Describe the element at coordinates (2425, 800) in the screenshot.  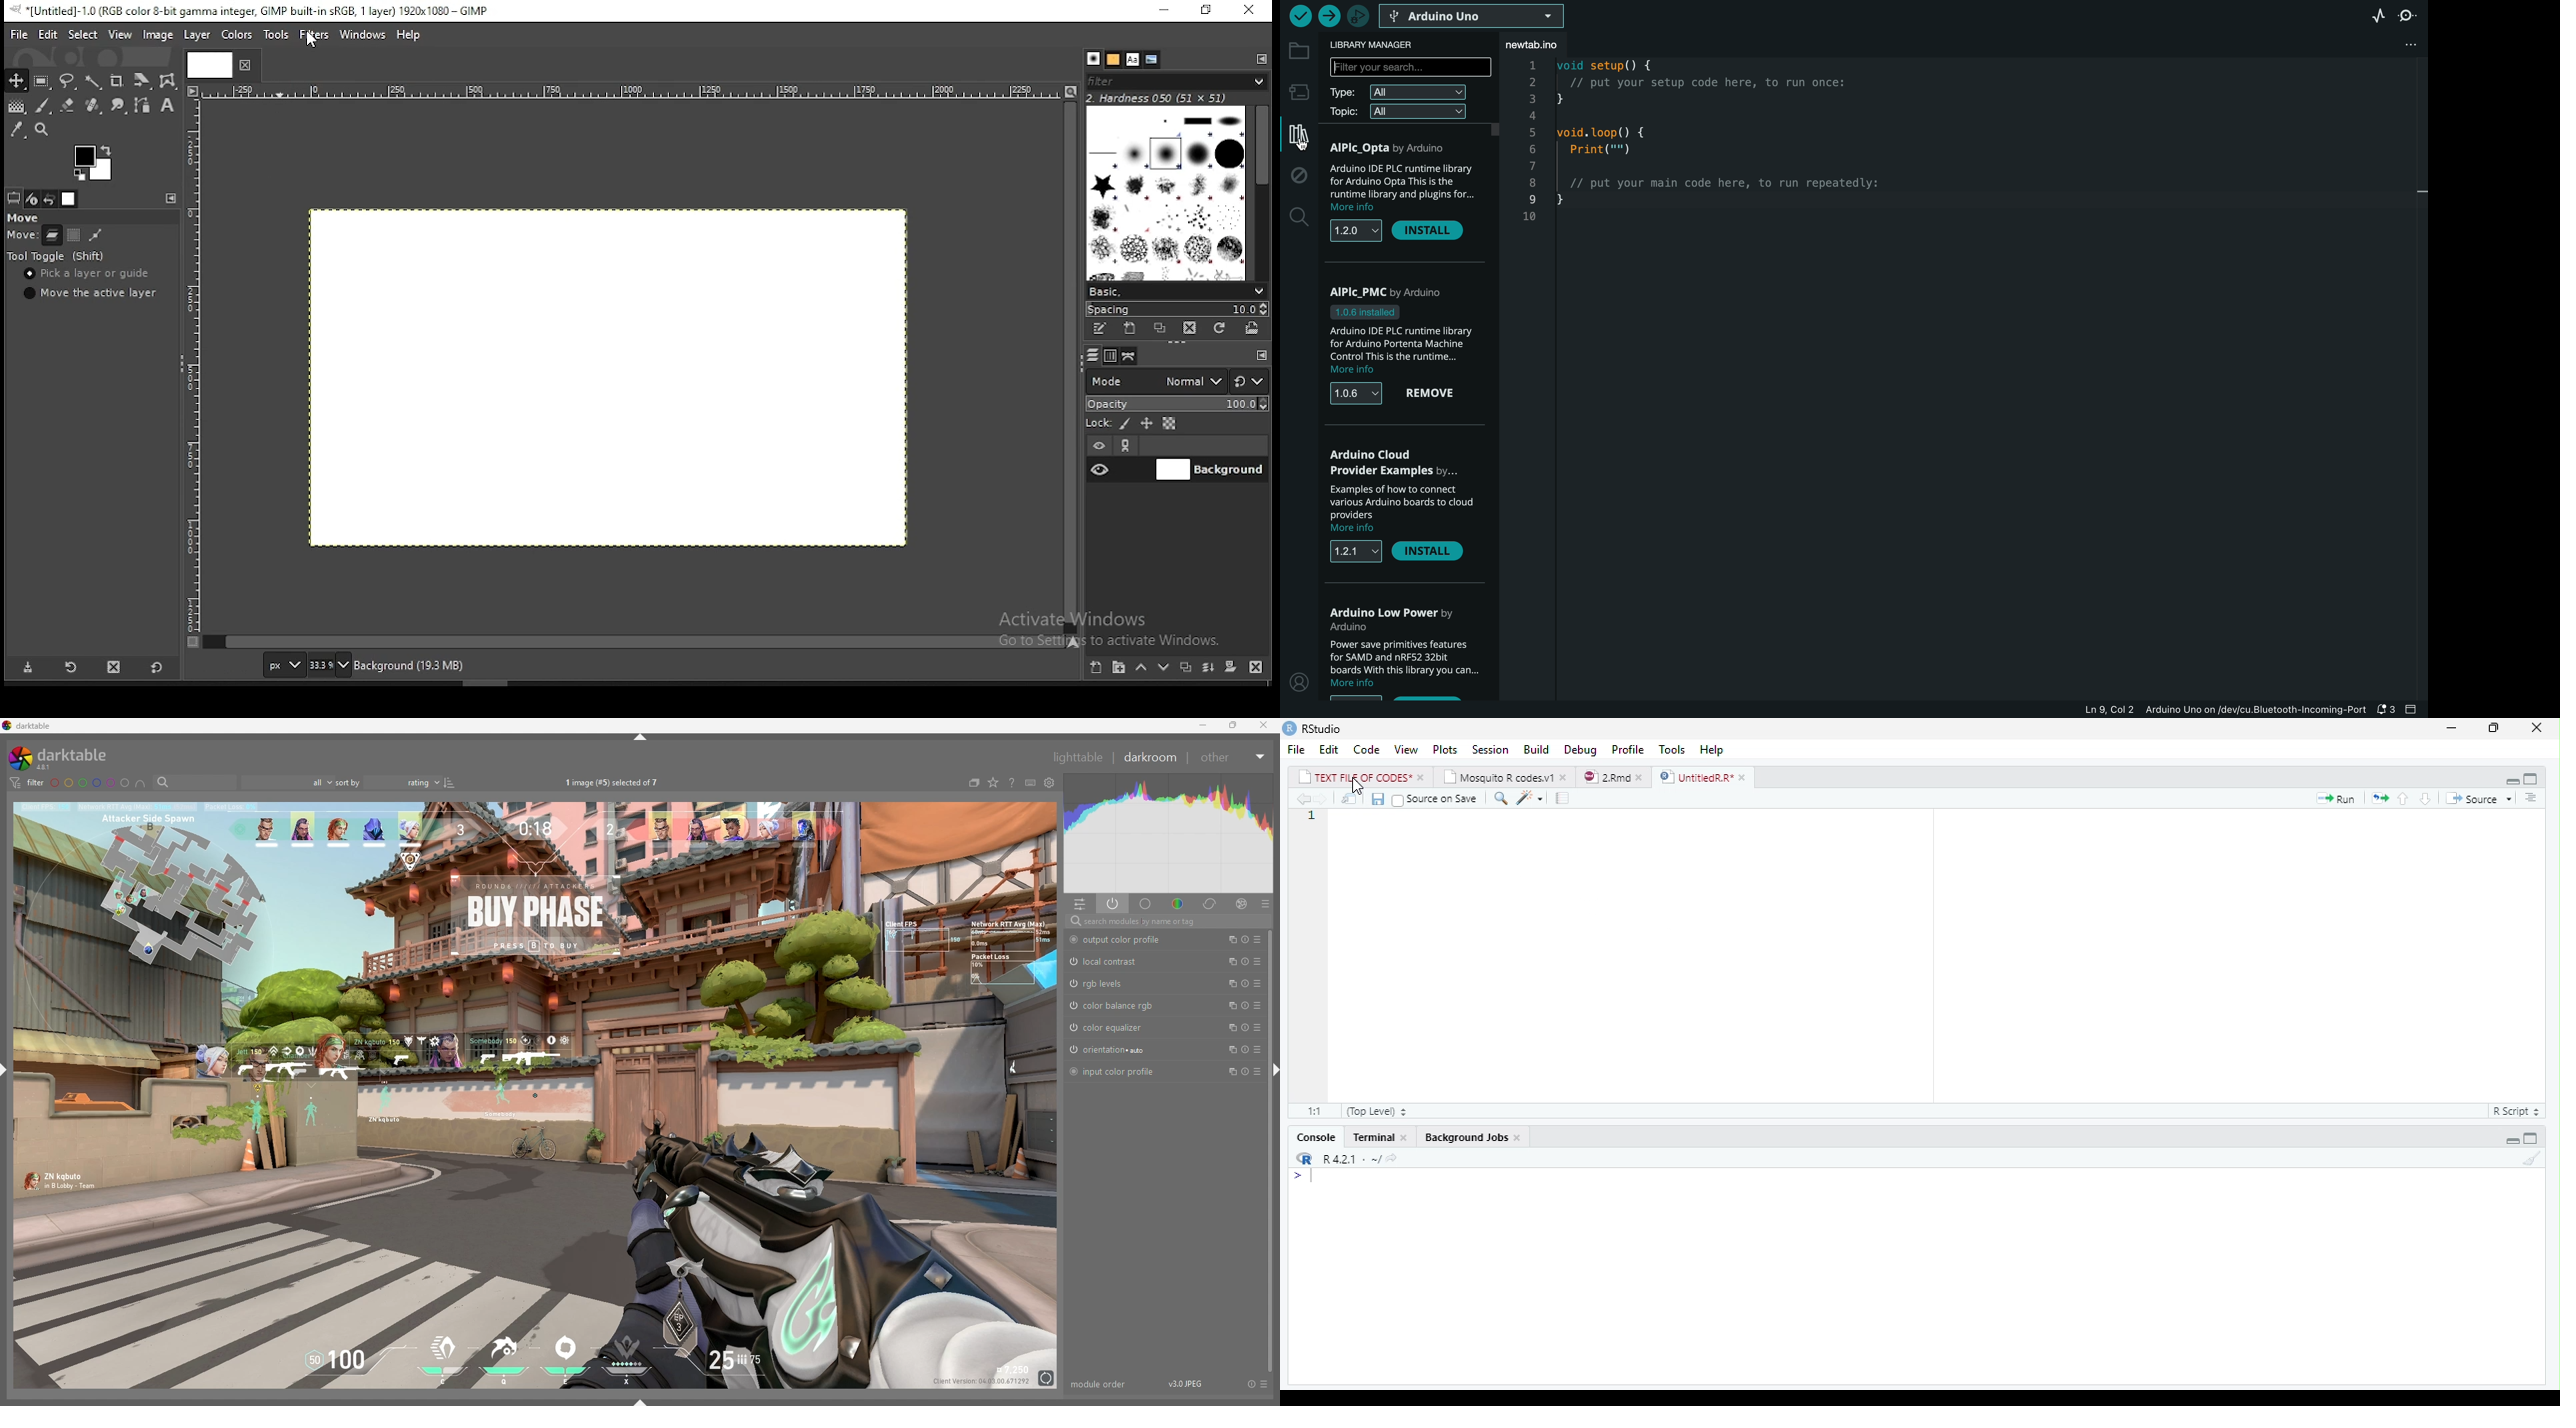
I see `next section` at that location.